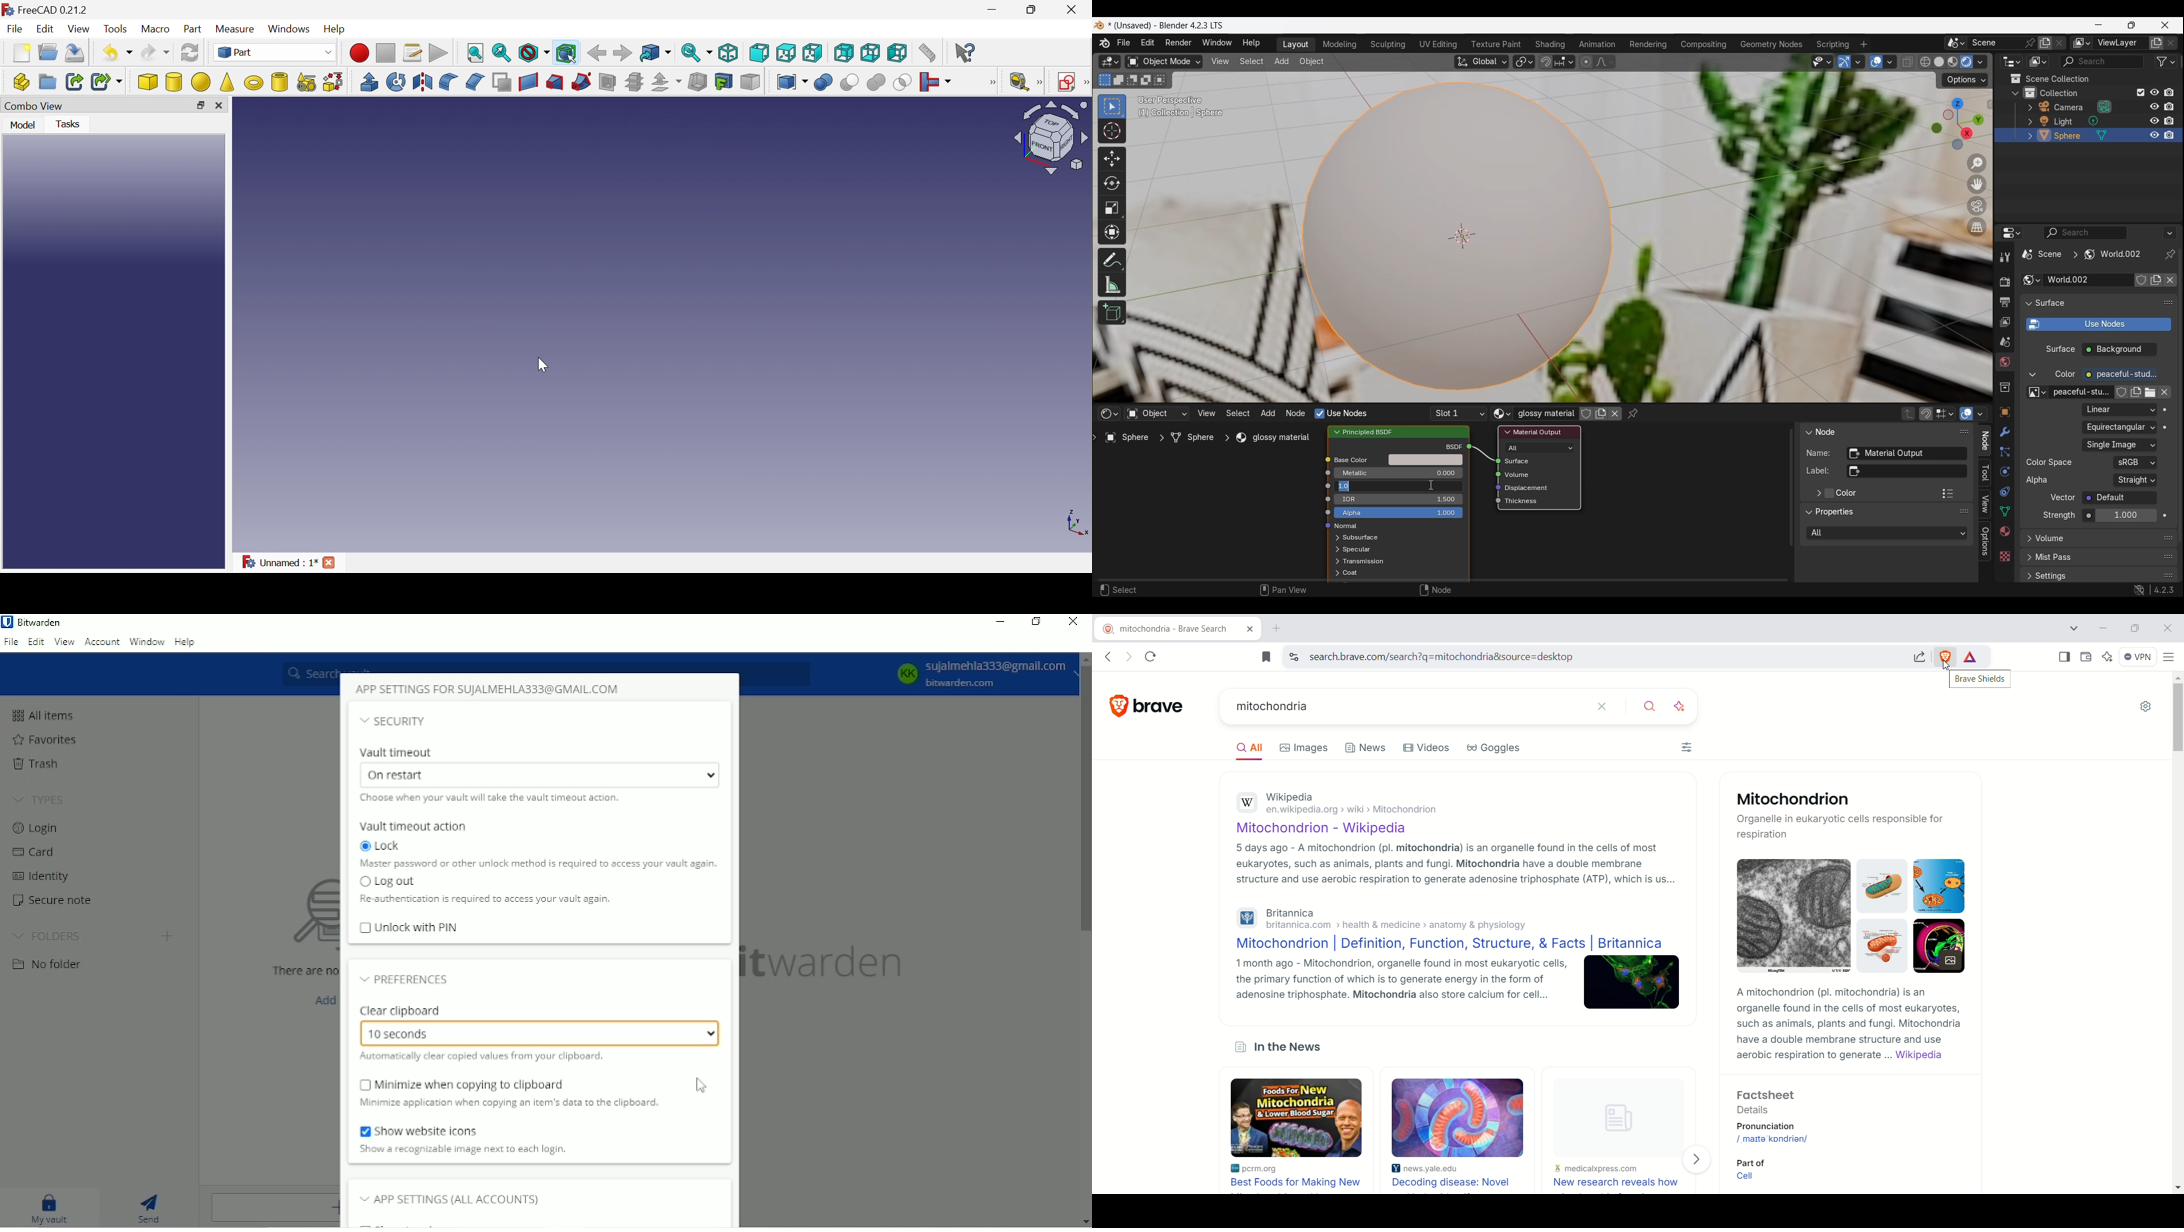  I want to click on Rendering workspace, so click(1649, 44).